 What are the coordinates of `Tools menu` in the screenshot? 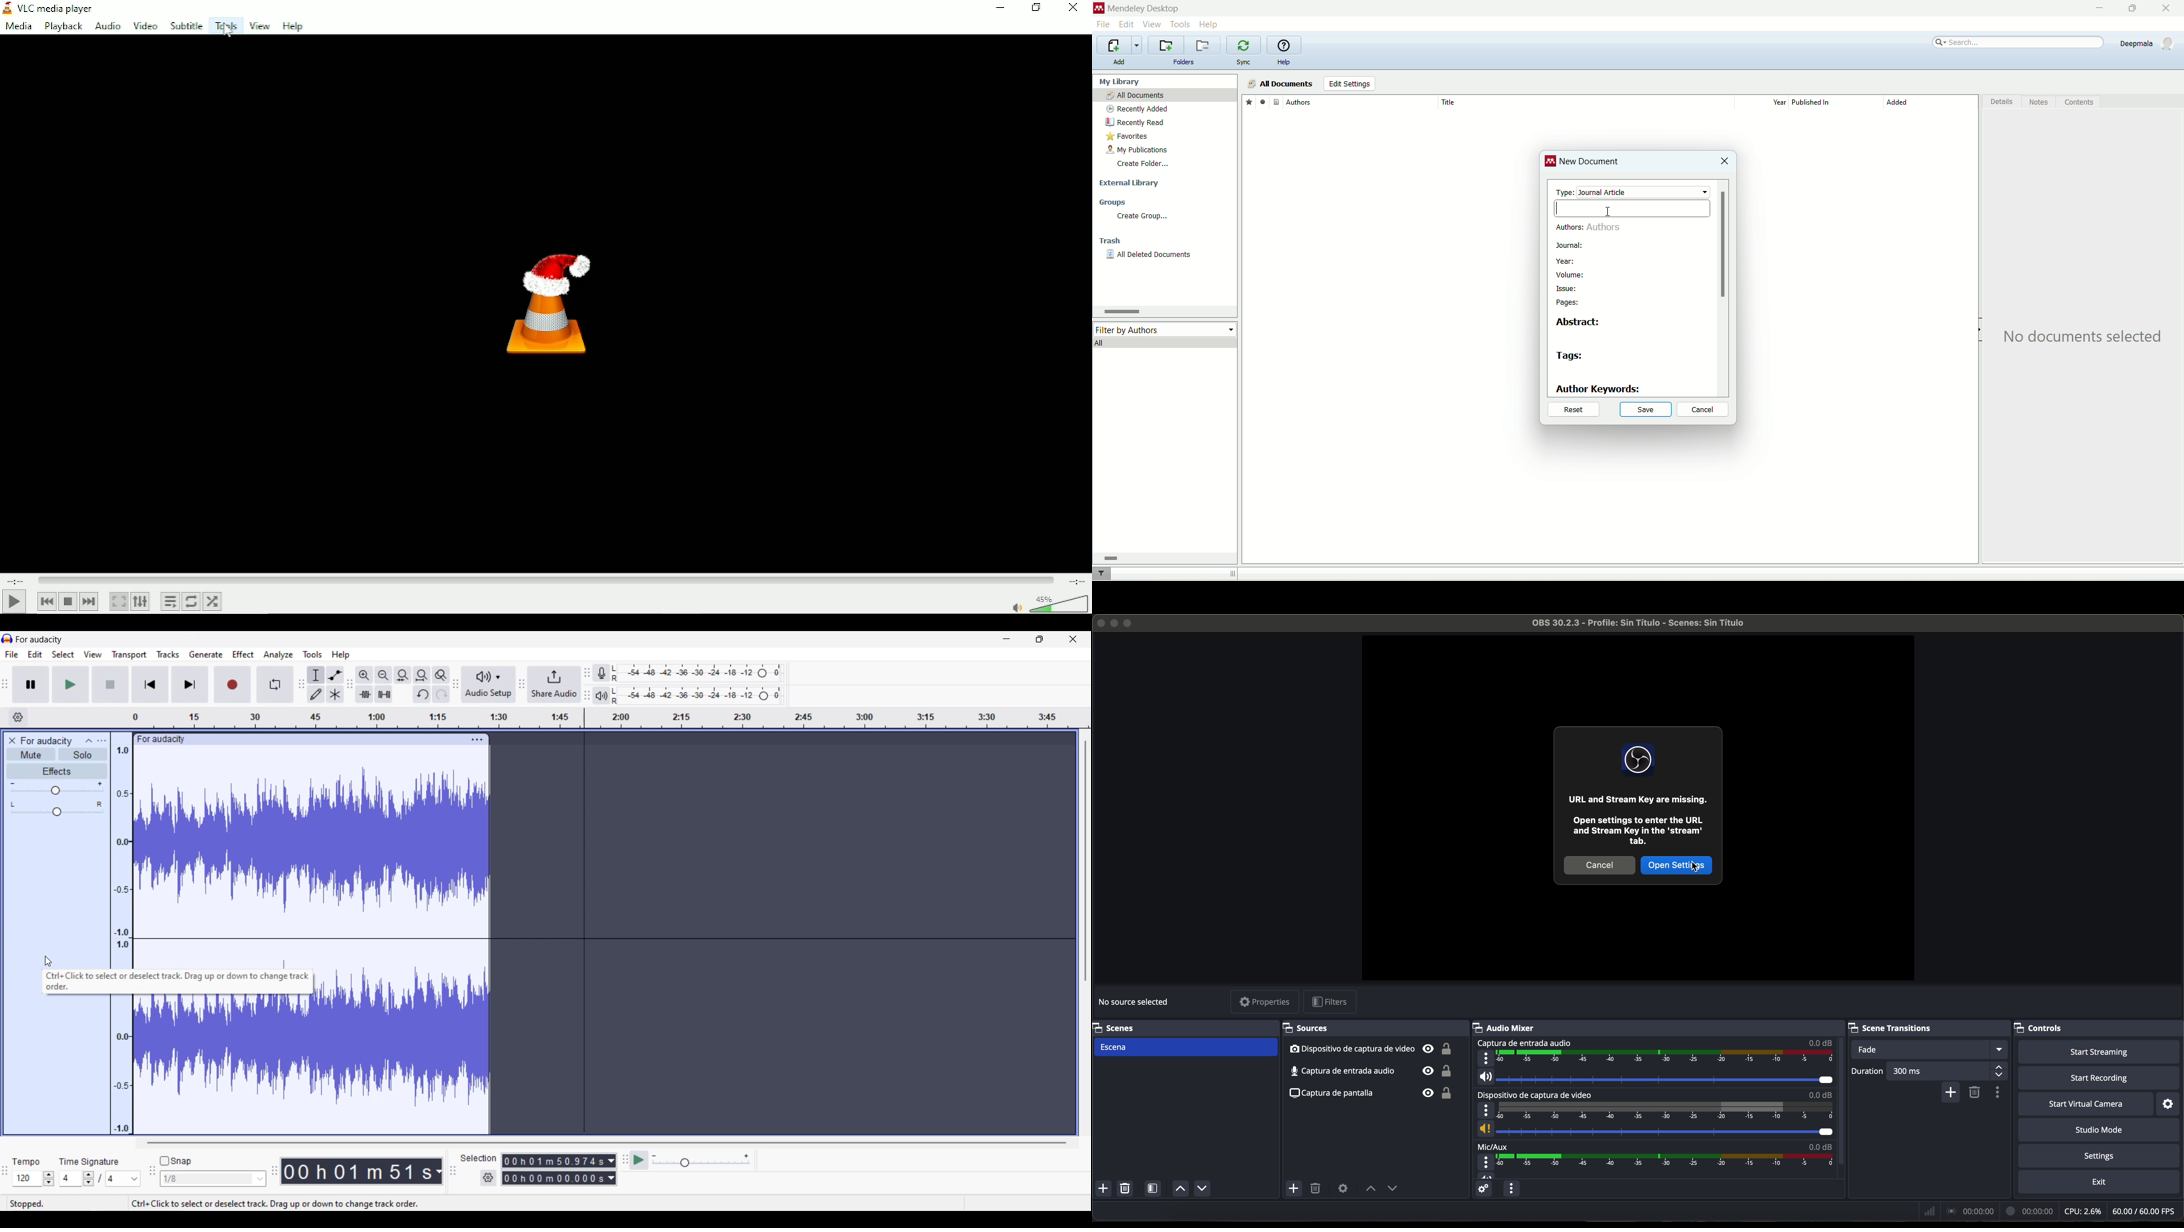 It's located at (313, 654).